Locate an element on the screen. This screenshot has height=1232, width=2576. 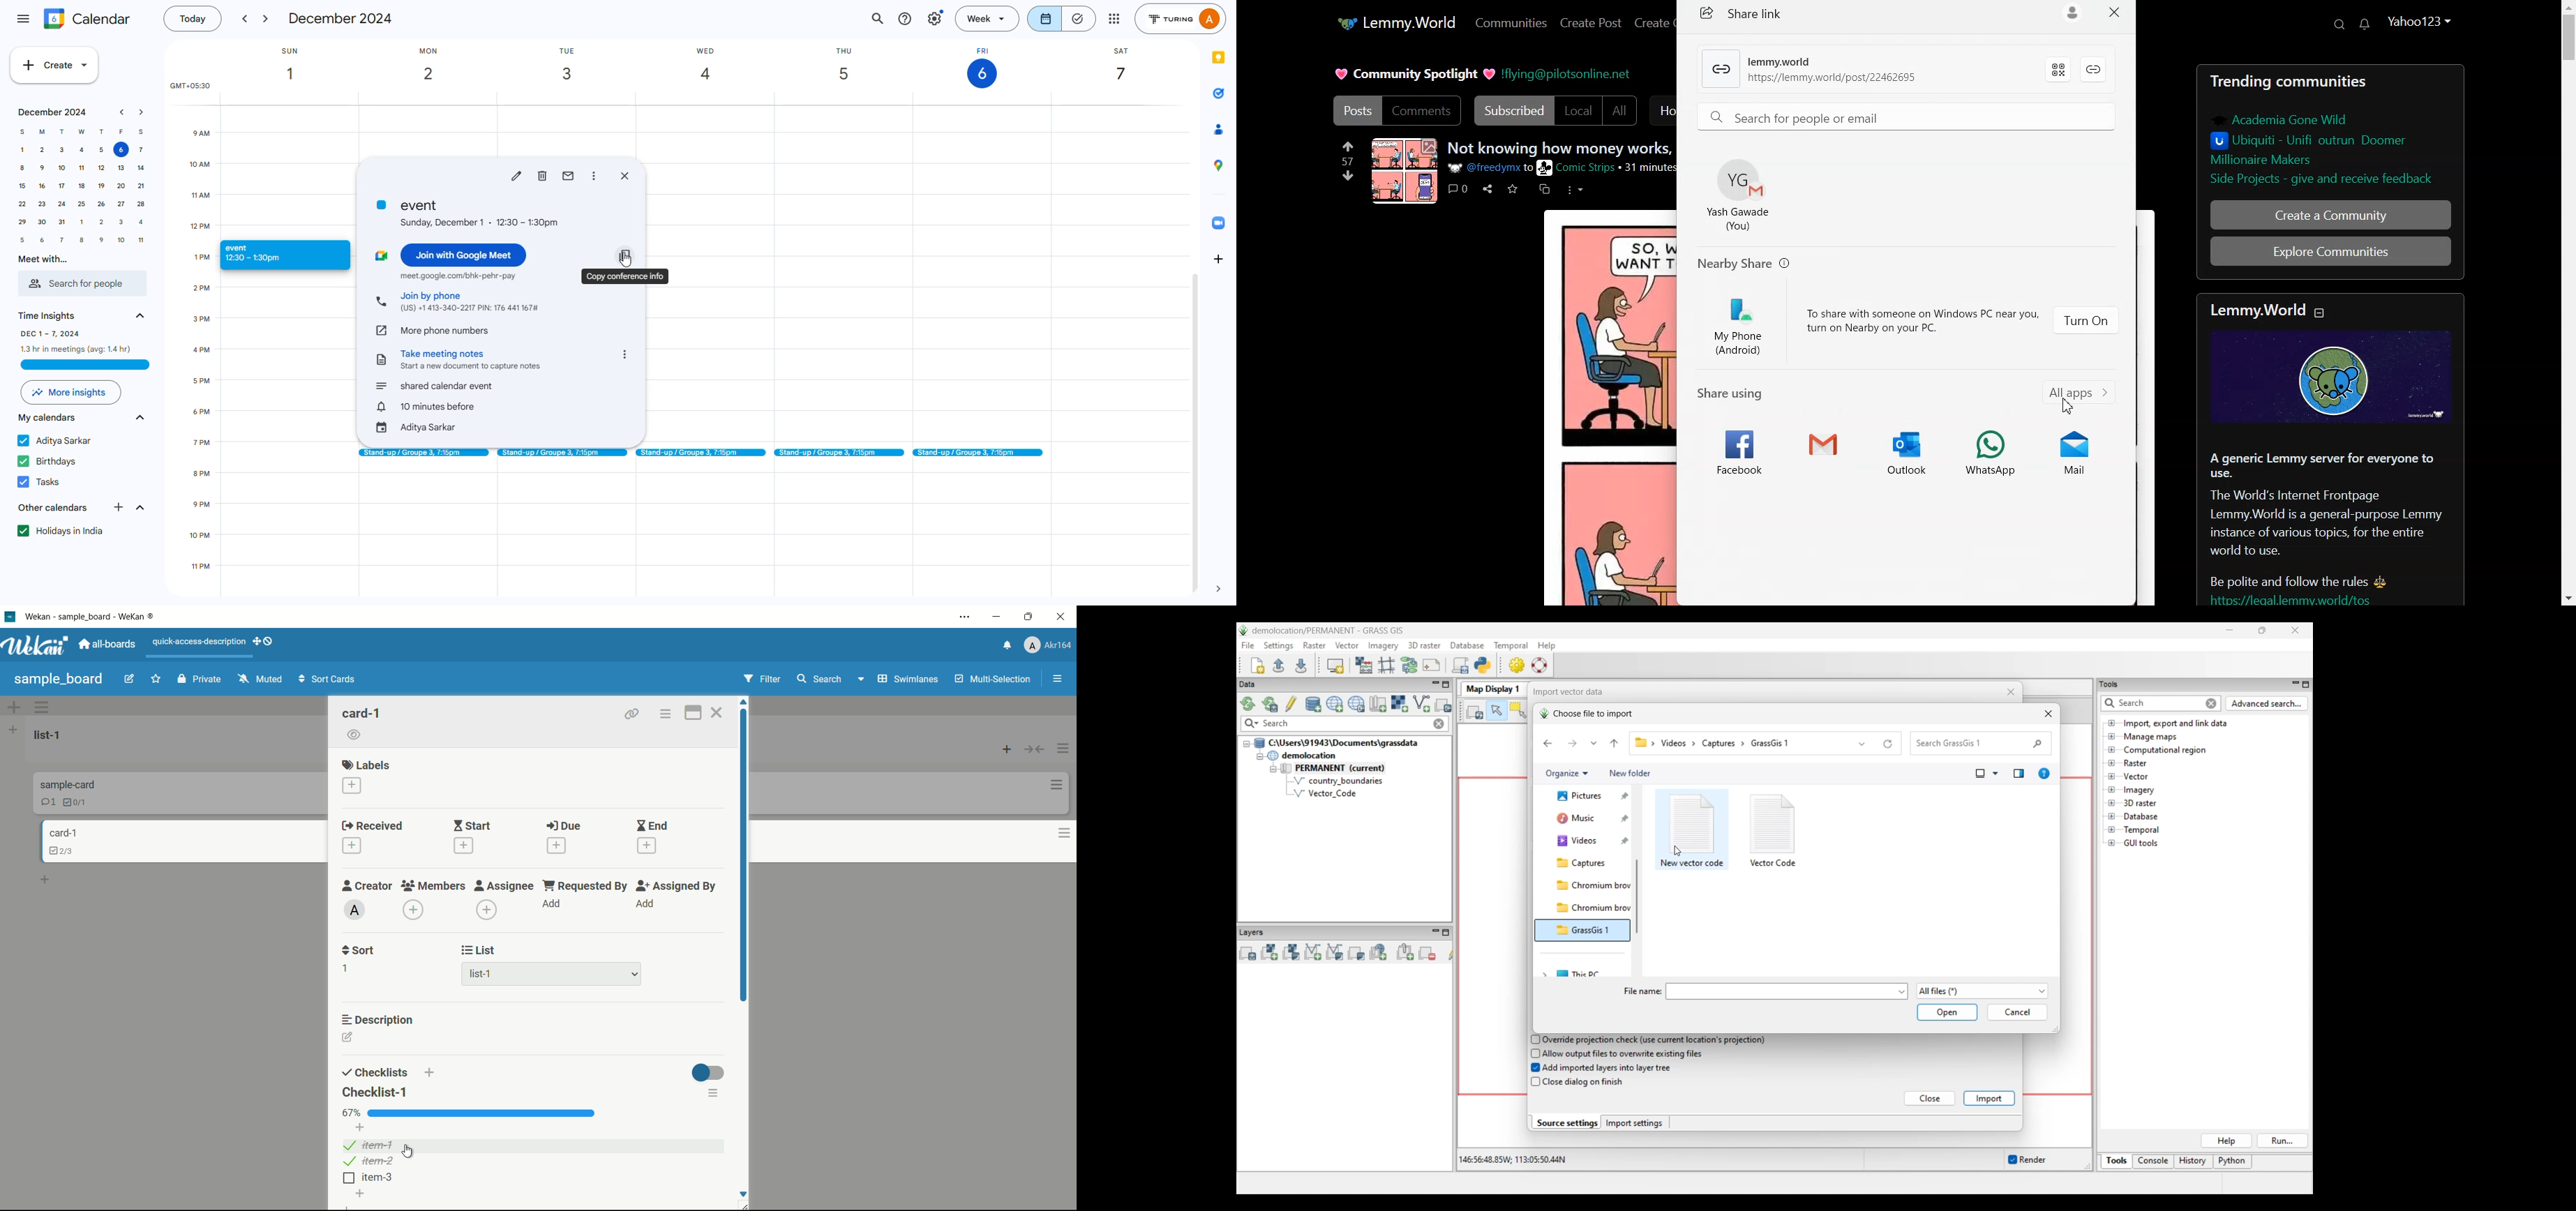
4 is located at coordinates (81, 149).